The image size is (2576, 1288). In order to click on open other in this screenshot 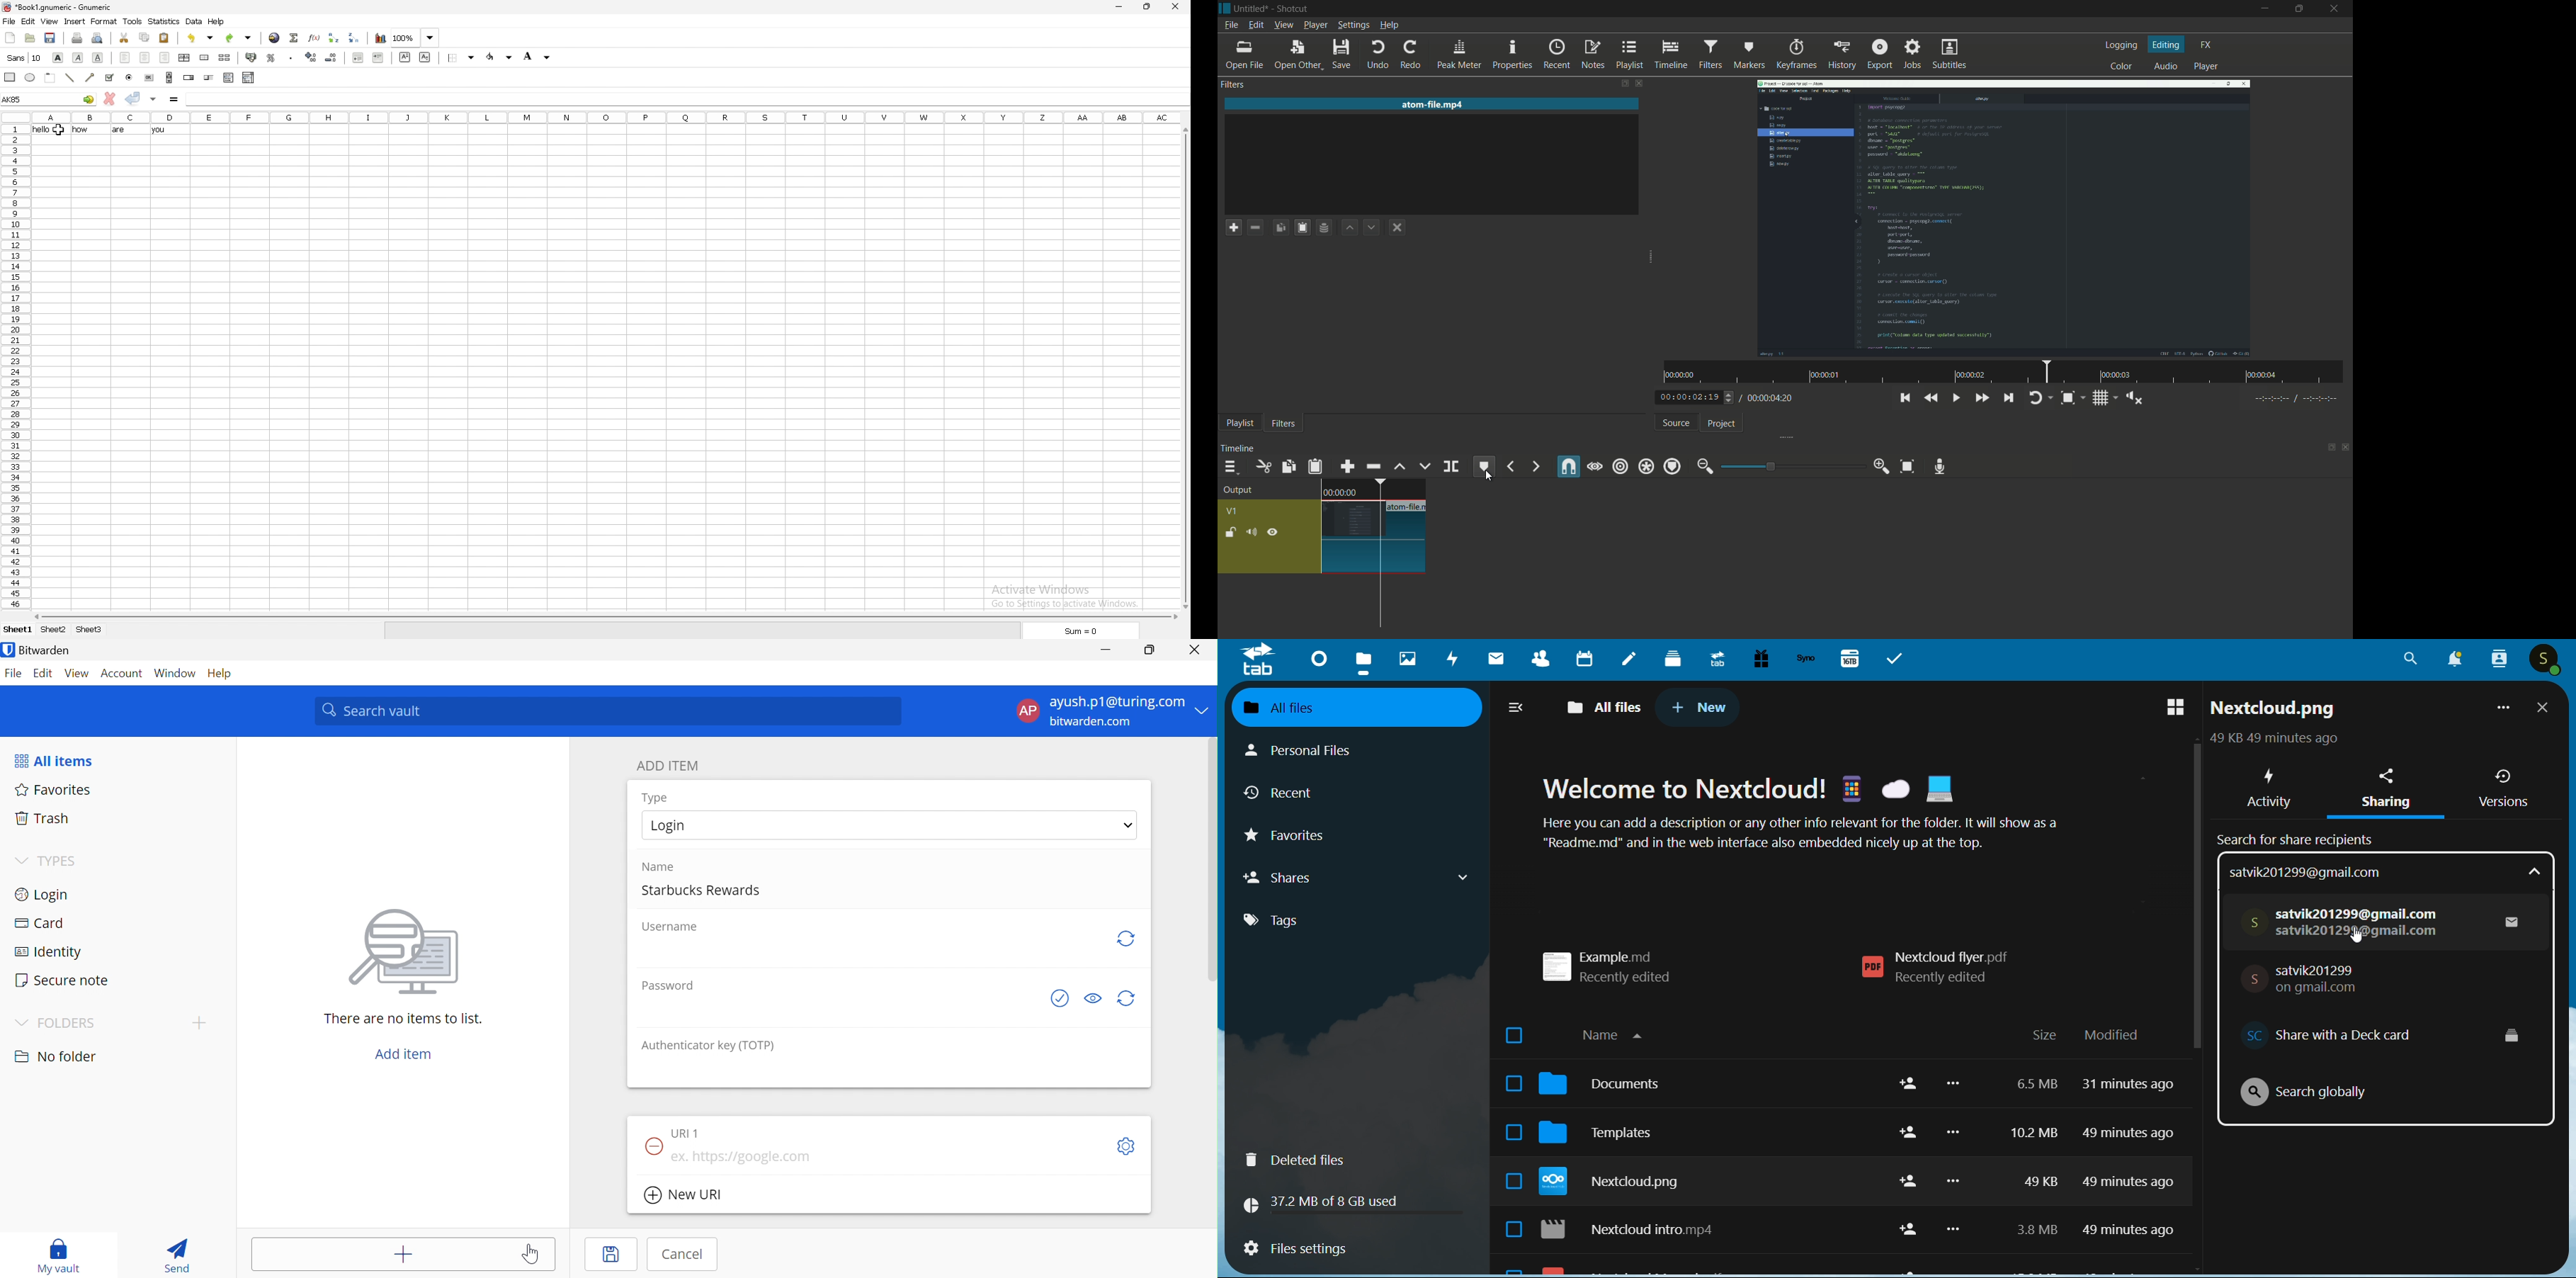, I will do `click(1295, 55)`.